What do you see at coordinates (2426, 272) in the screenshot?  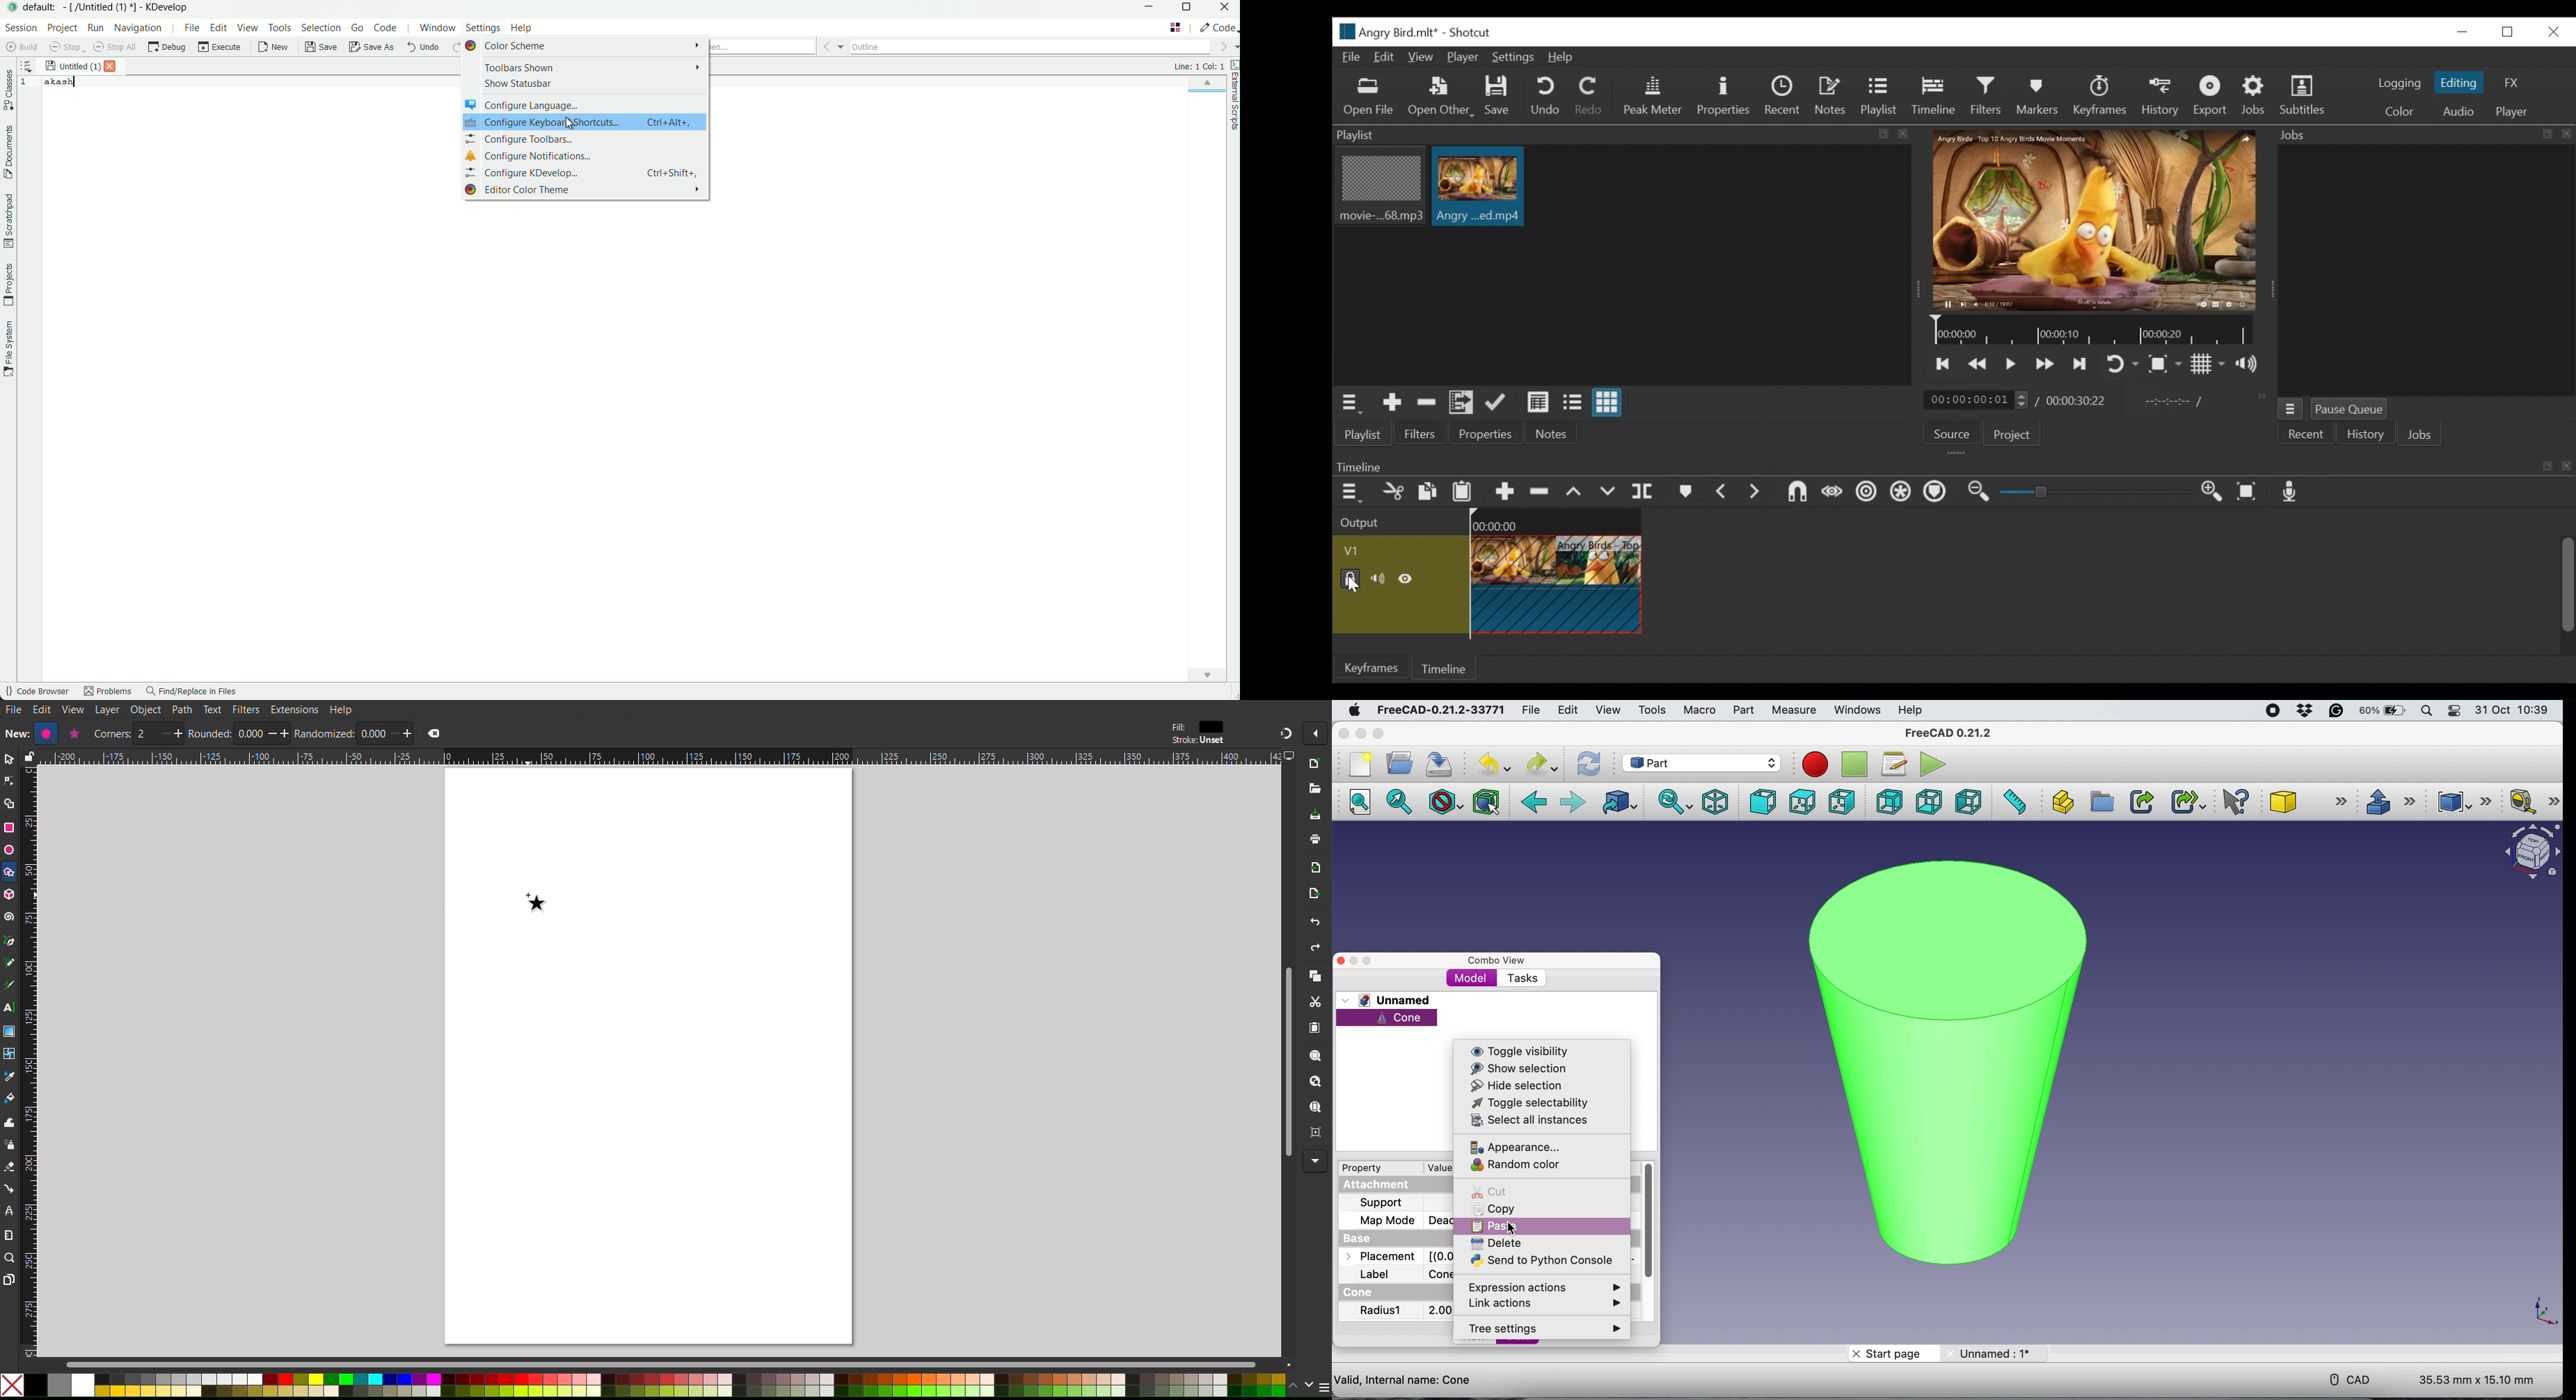 I see `Jobs Panel` at bounding box center [2426, 272].